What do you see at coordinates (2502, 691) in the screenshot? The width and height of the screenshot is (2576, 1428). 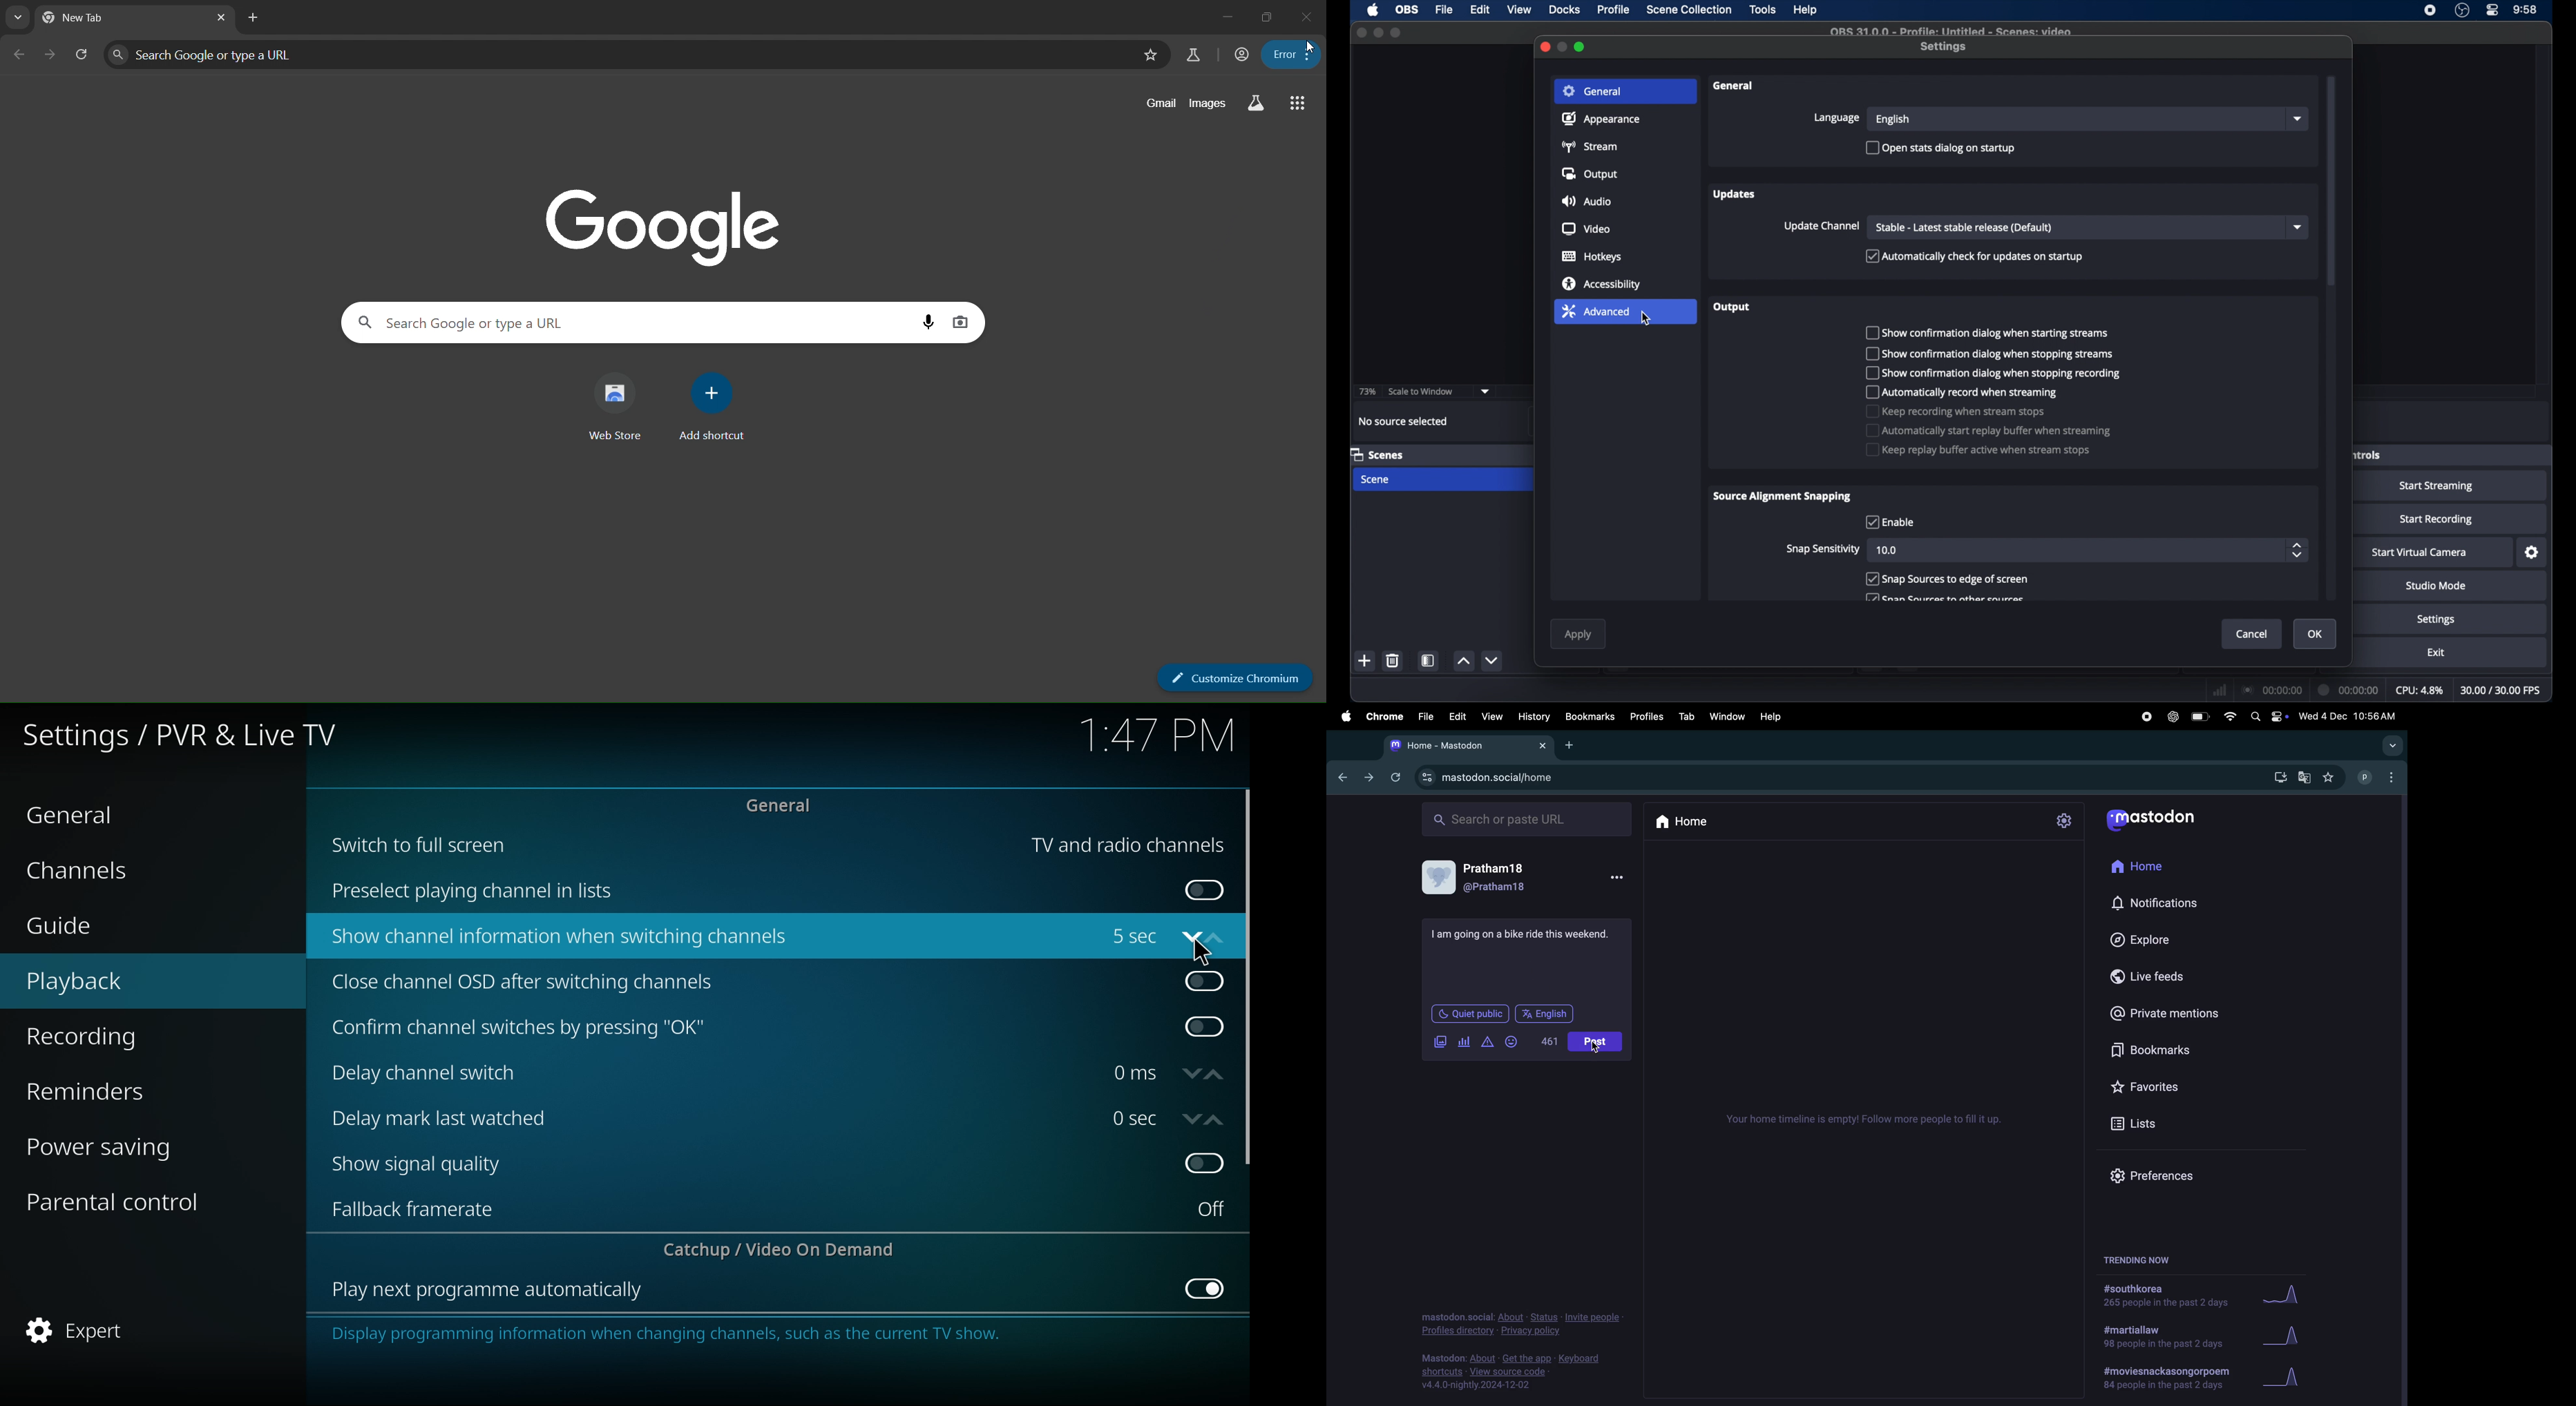 I see `fps` at bounding box center [2502, 691].